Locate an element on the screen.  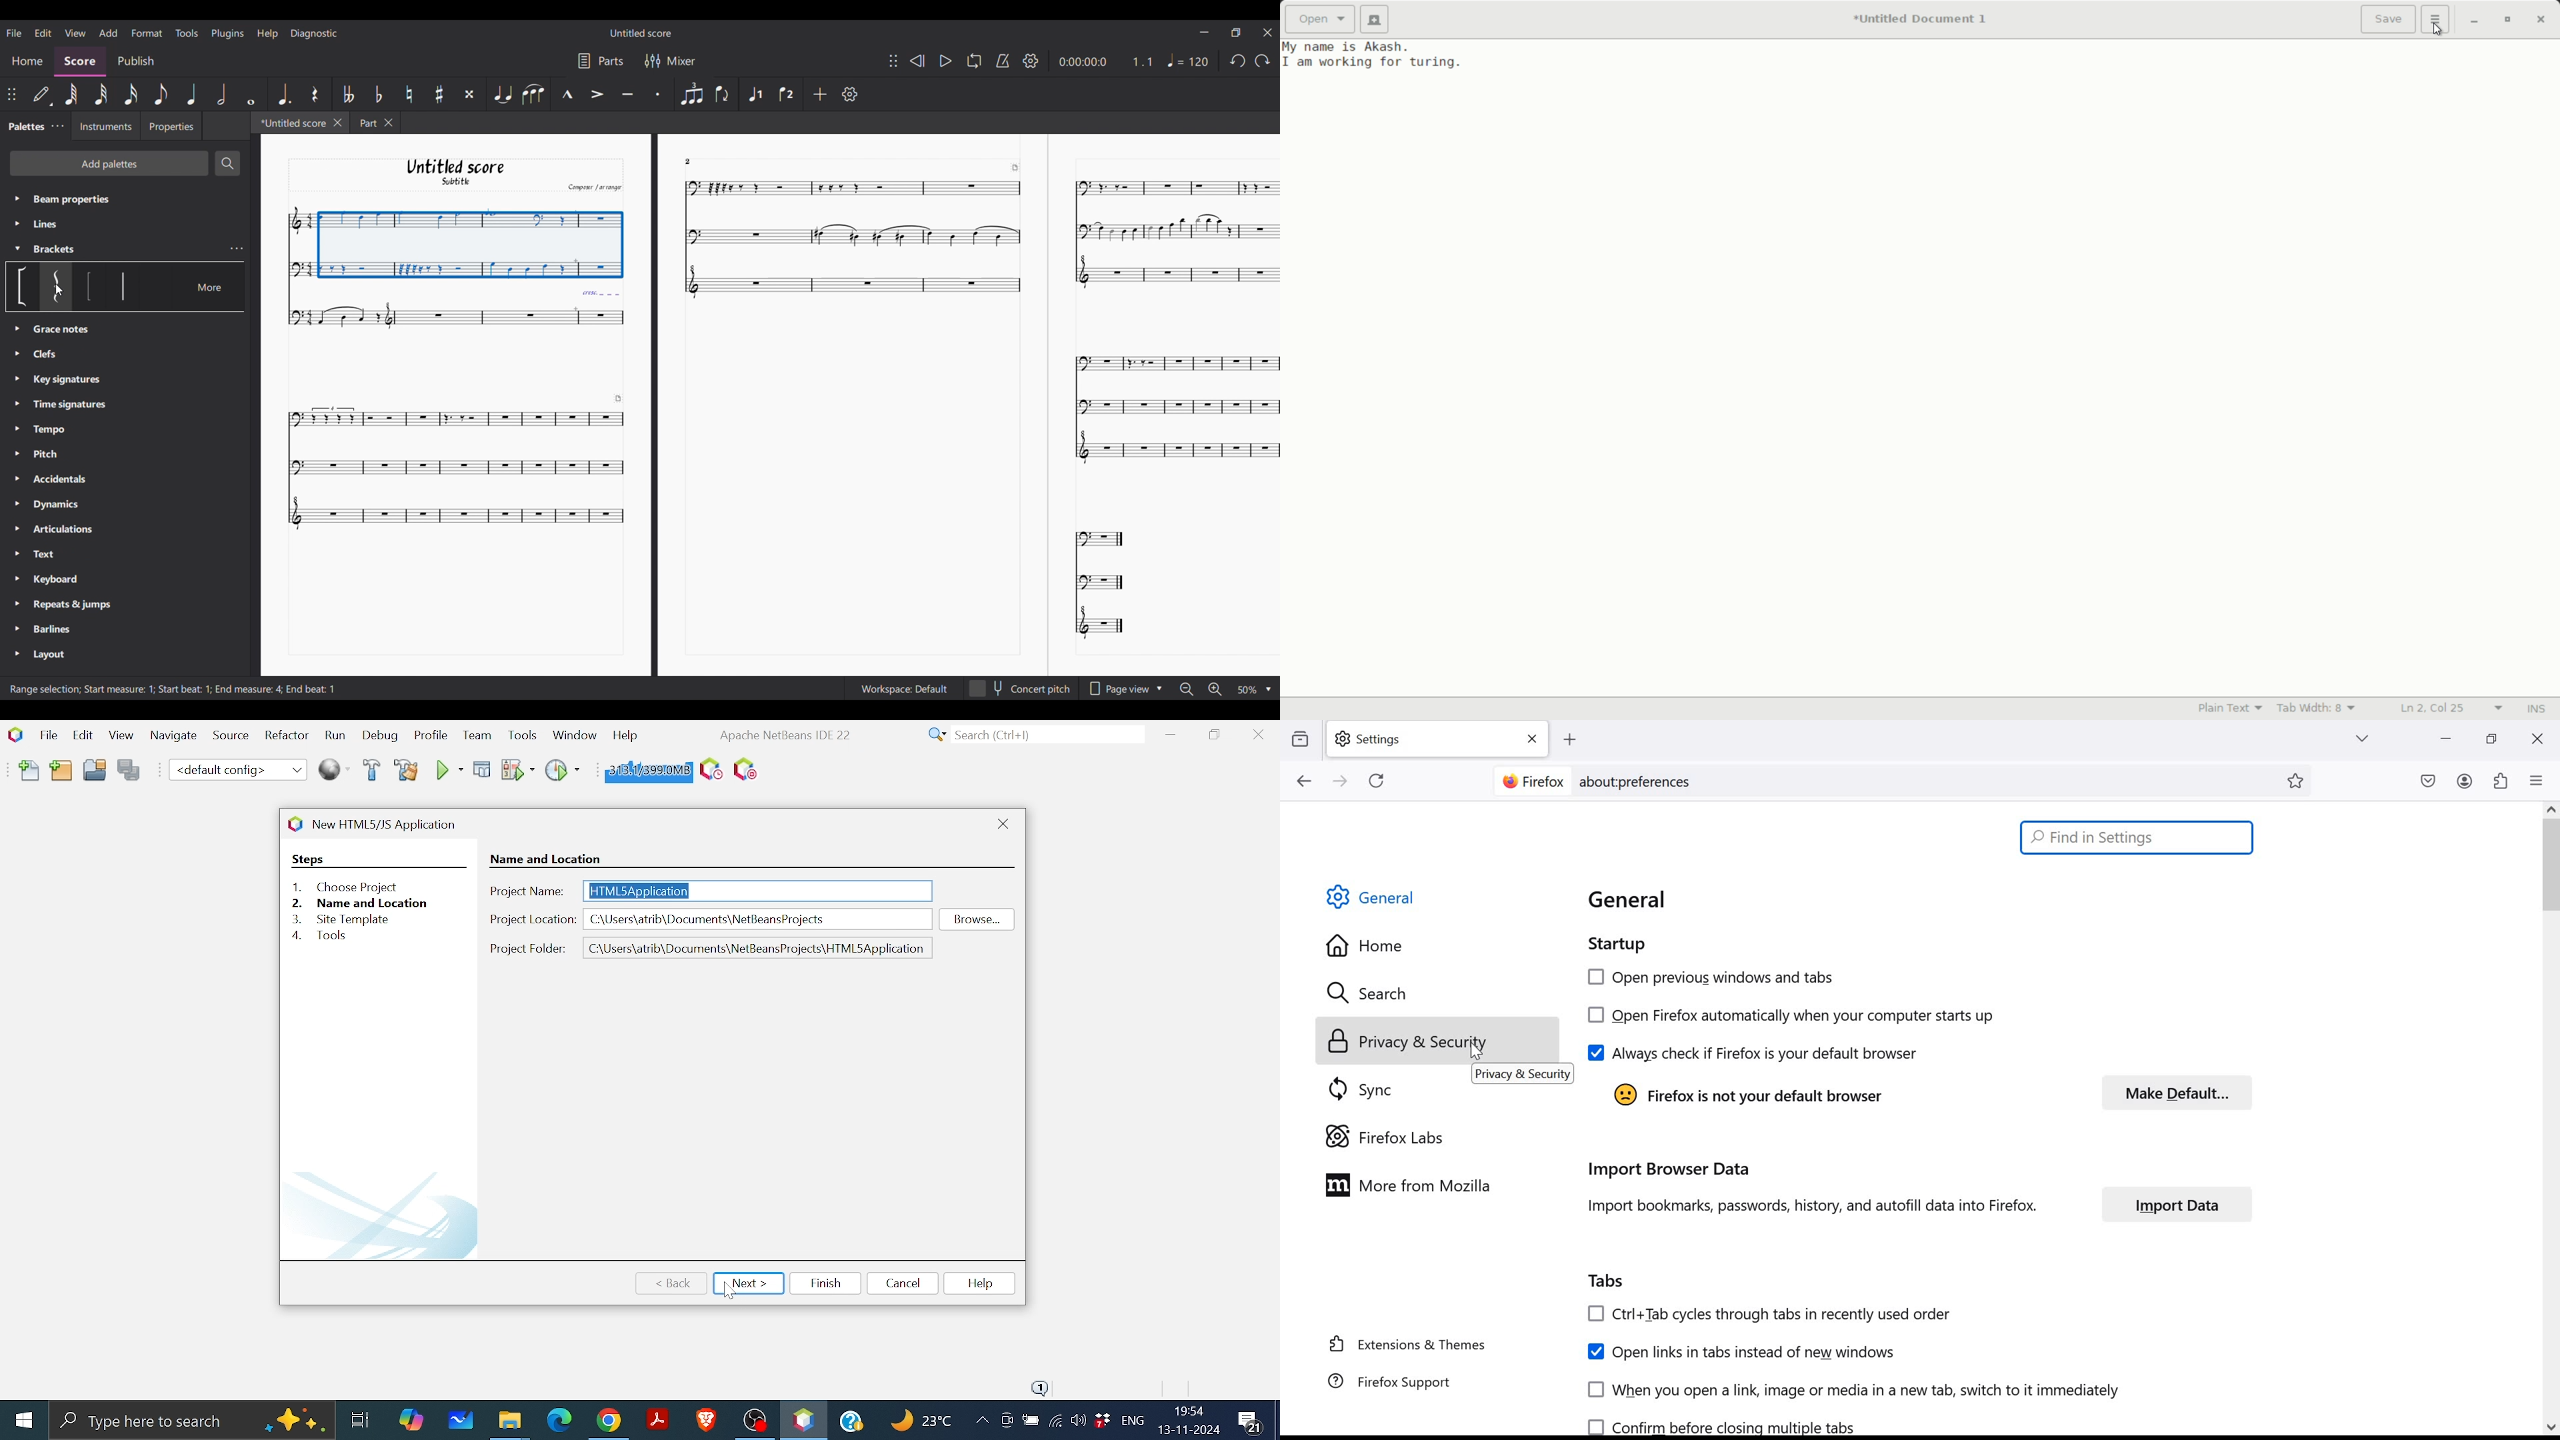
Drop down is located at coordinates (1161, 687).